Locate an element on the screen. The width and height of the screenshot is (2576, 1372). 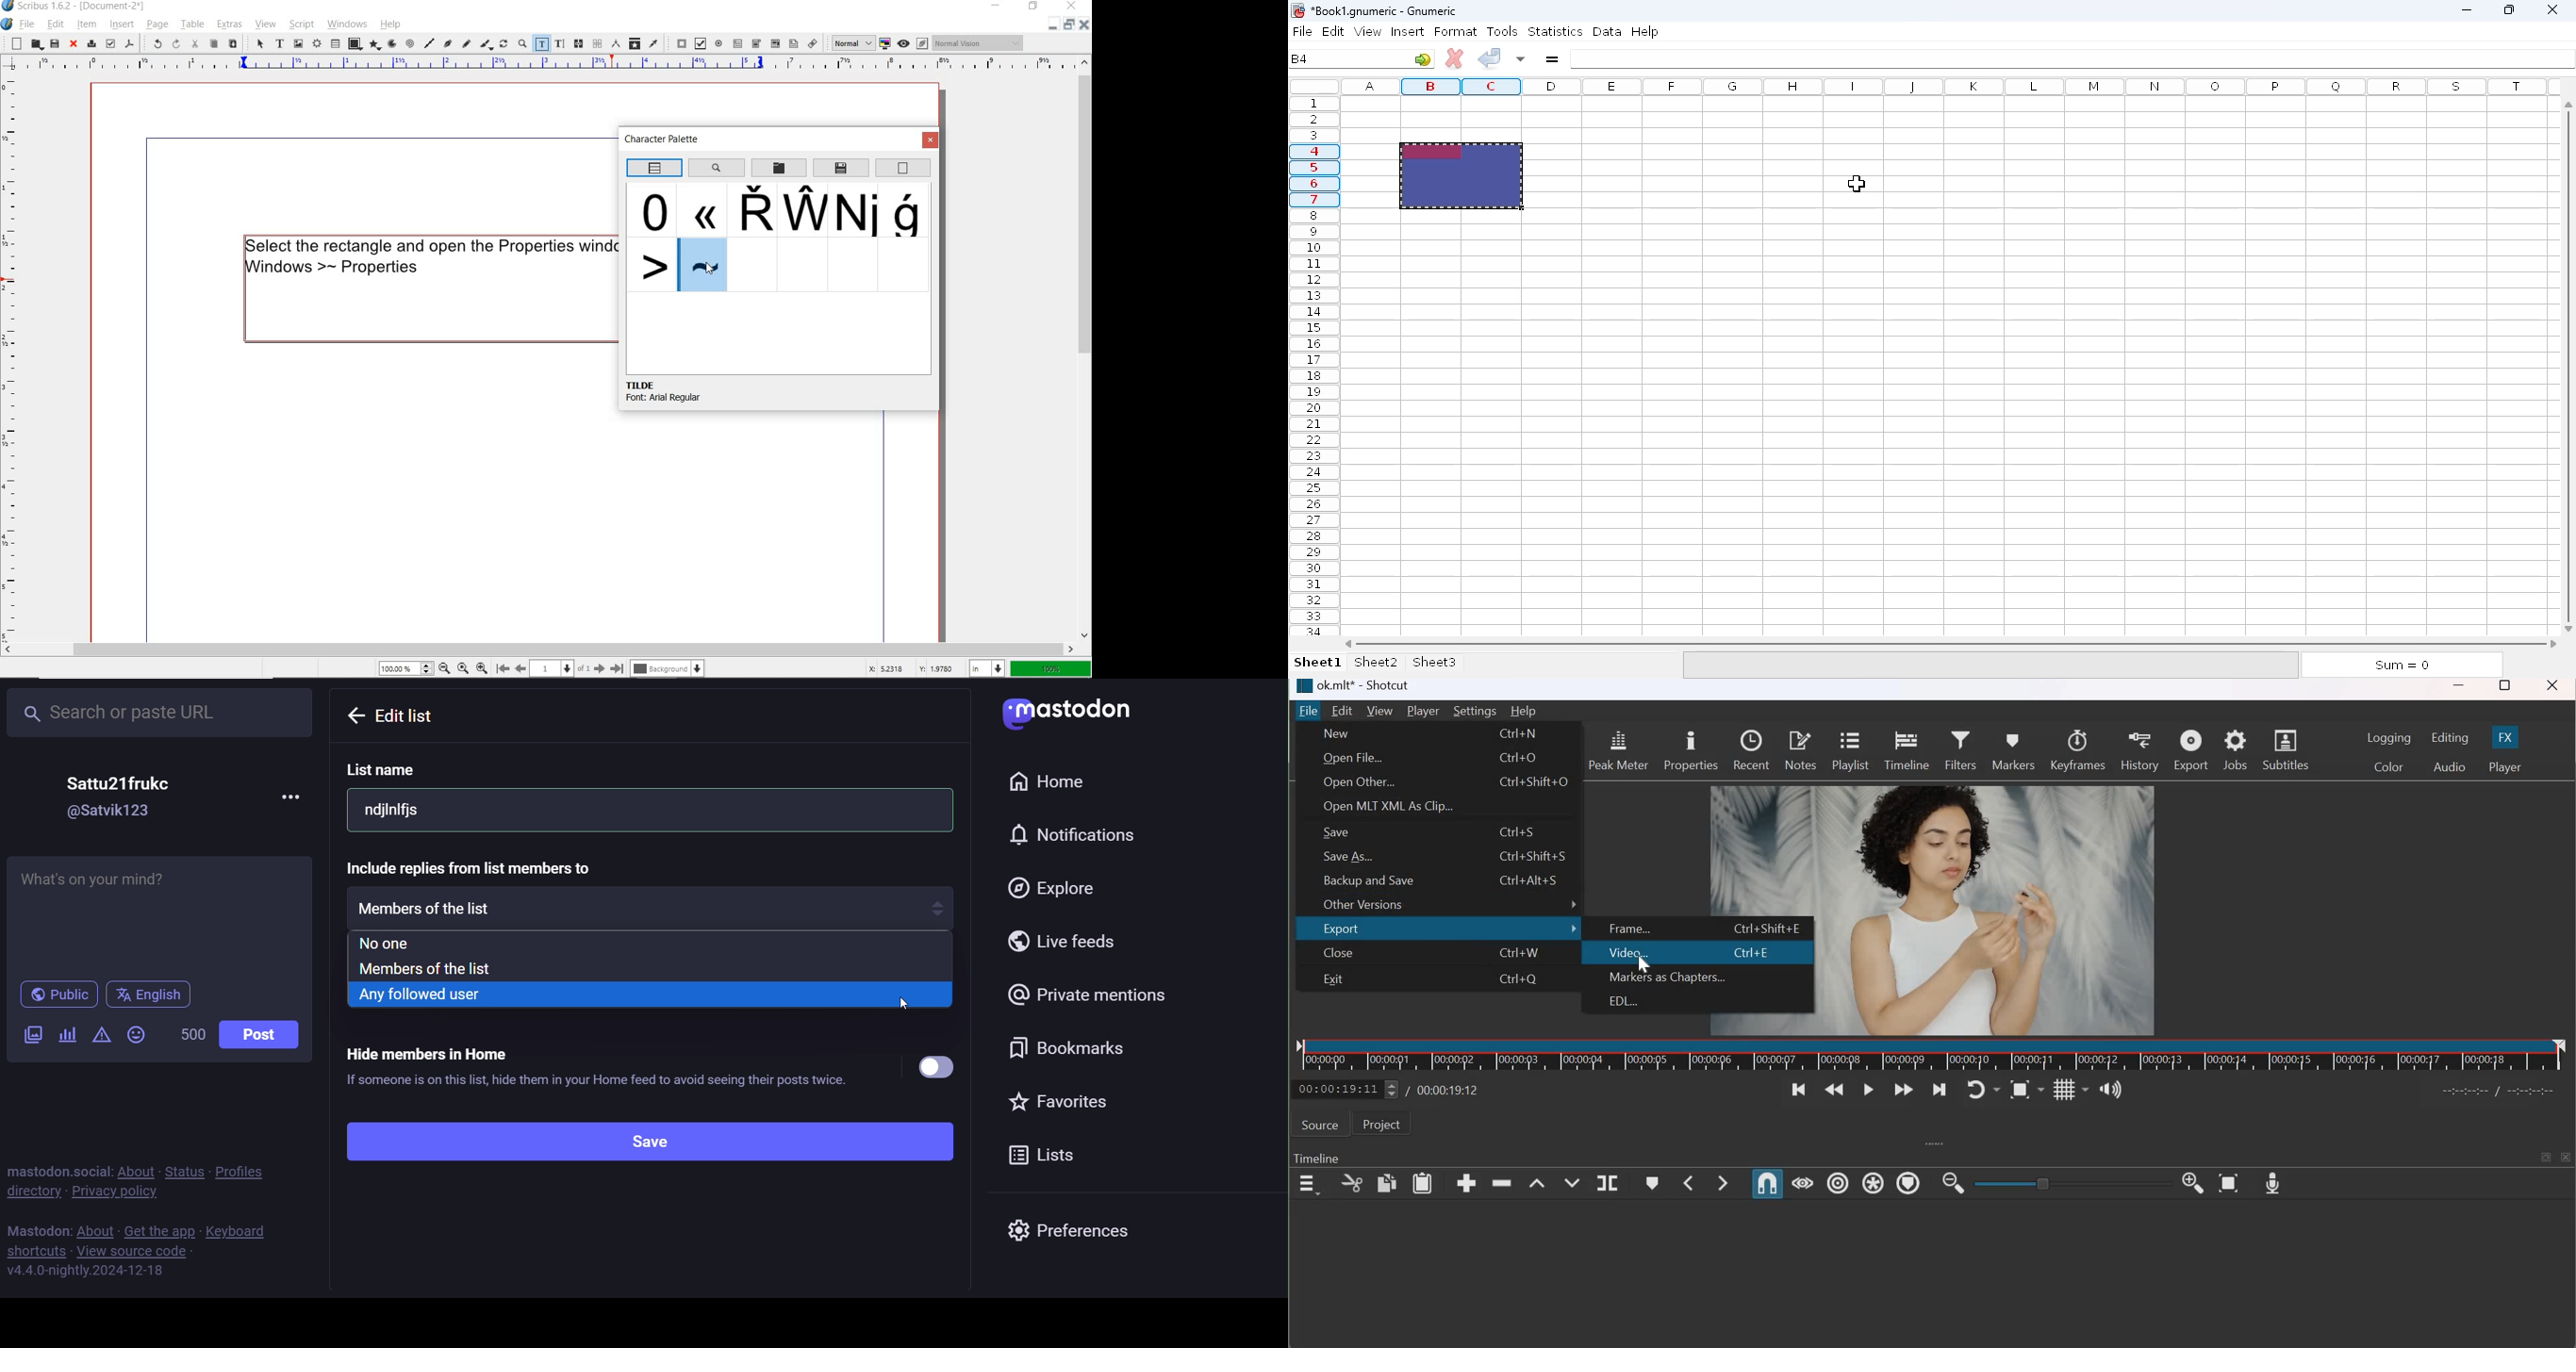
Markers is located at coordinates (2012, 748).